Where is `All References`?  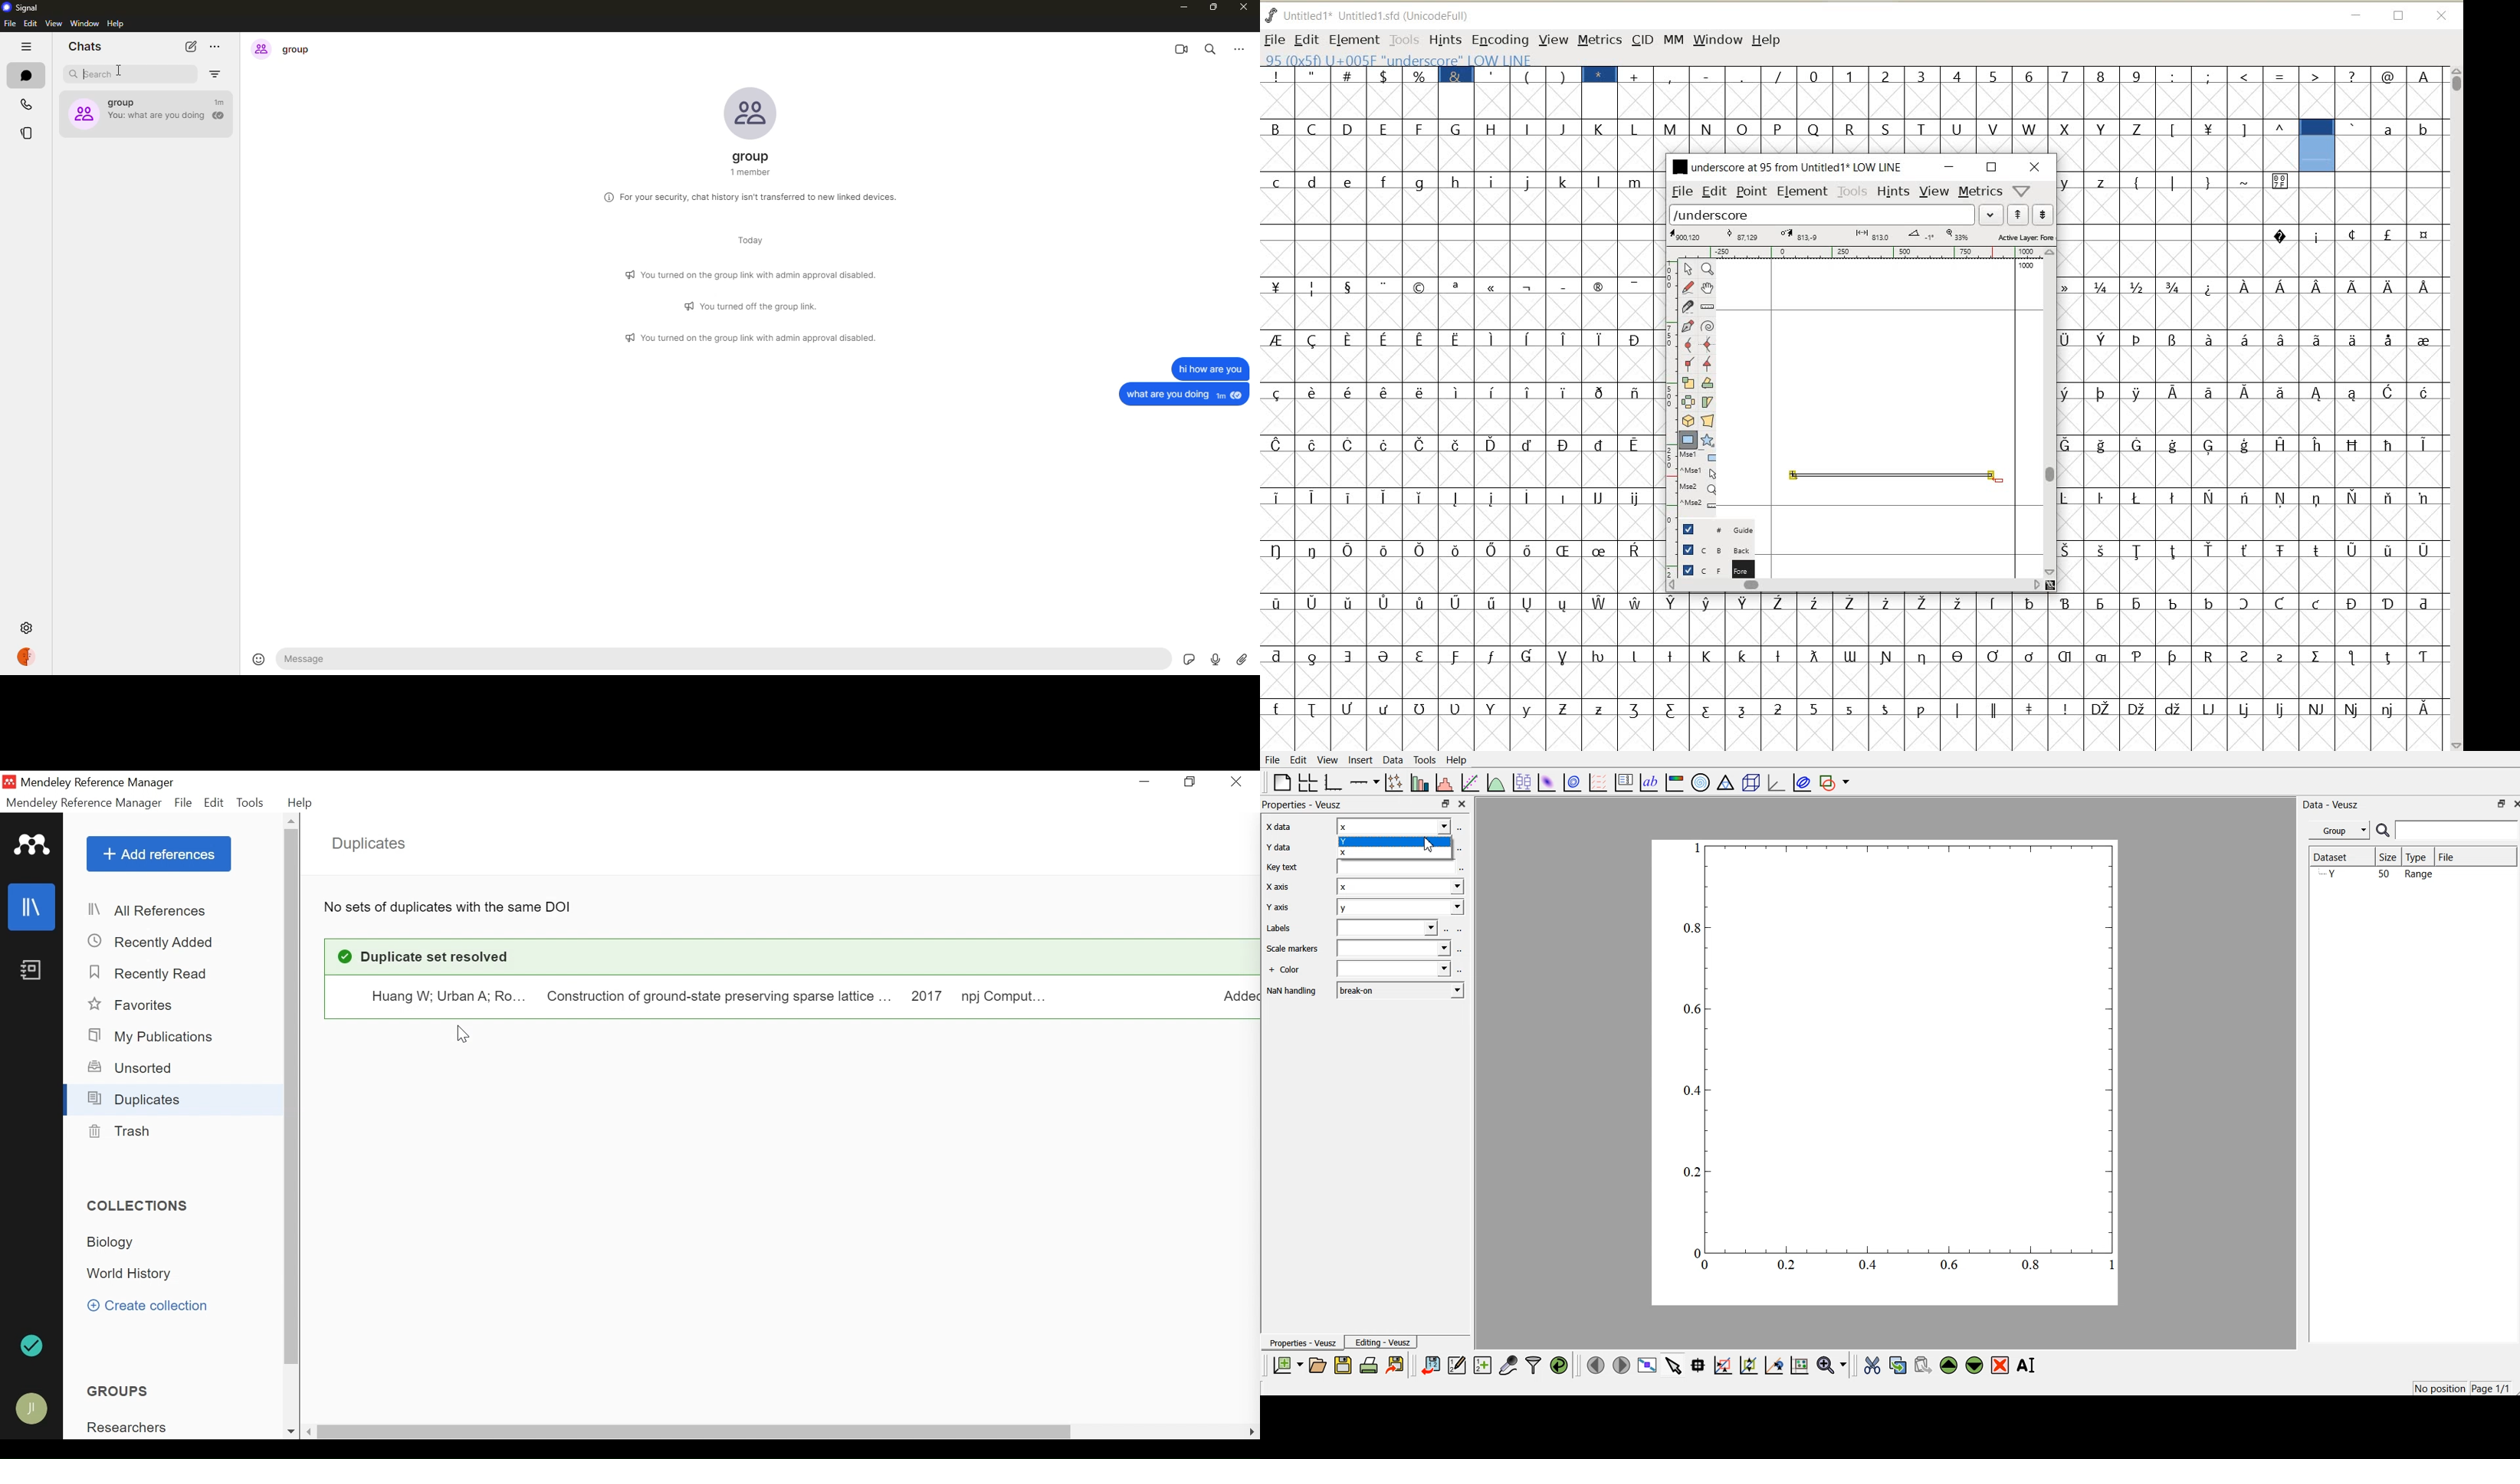 All References is located at coordinates (173, 912).